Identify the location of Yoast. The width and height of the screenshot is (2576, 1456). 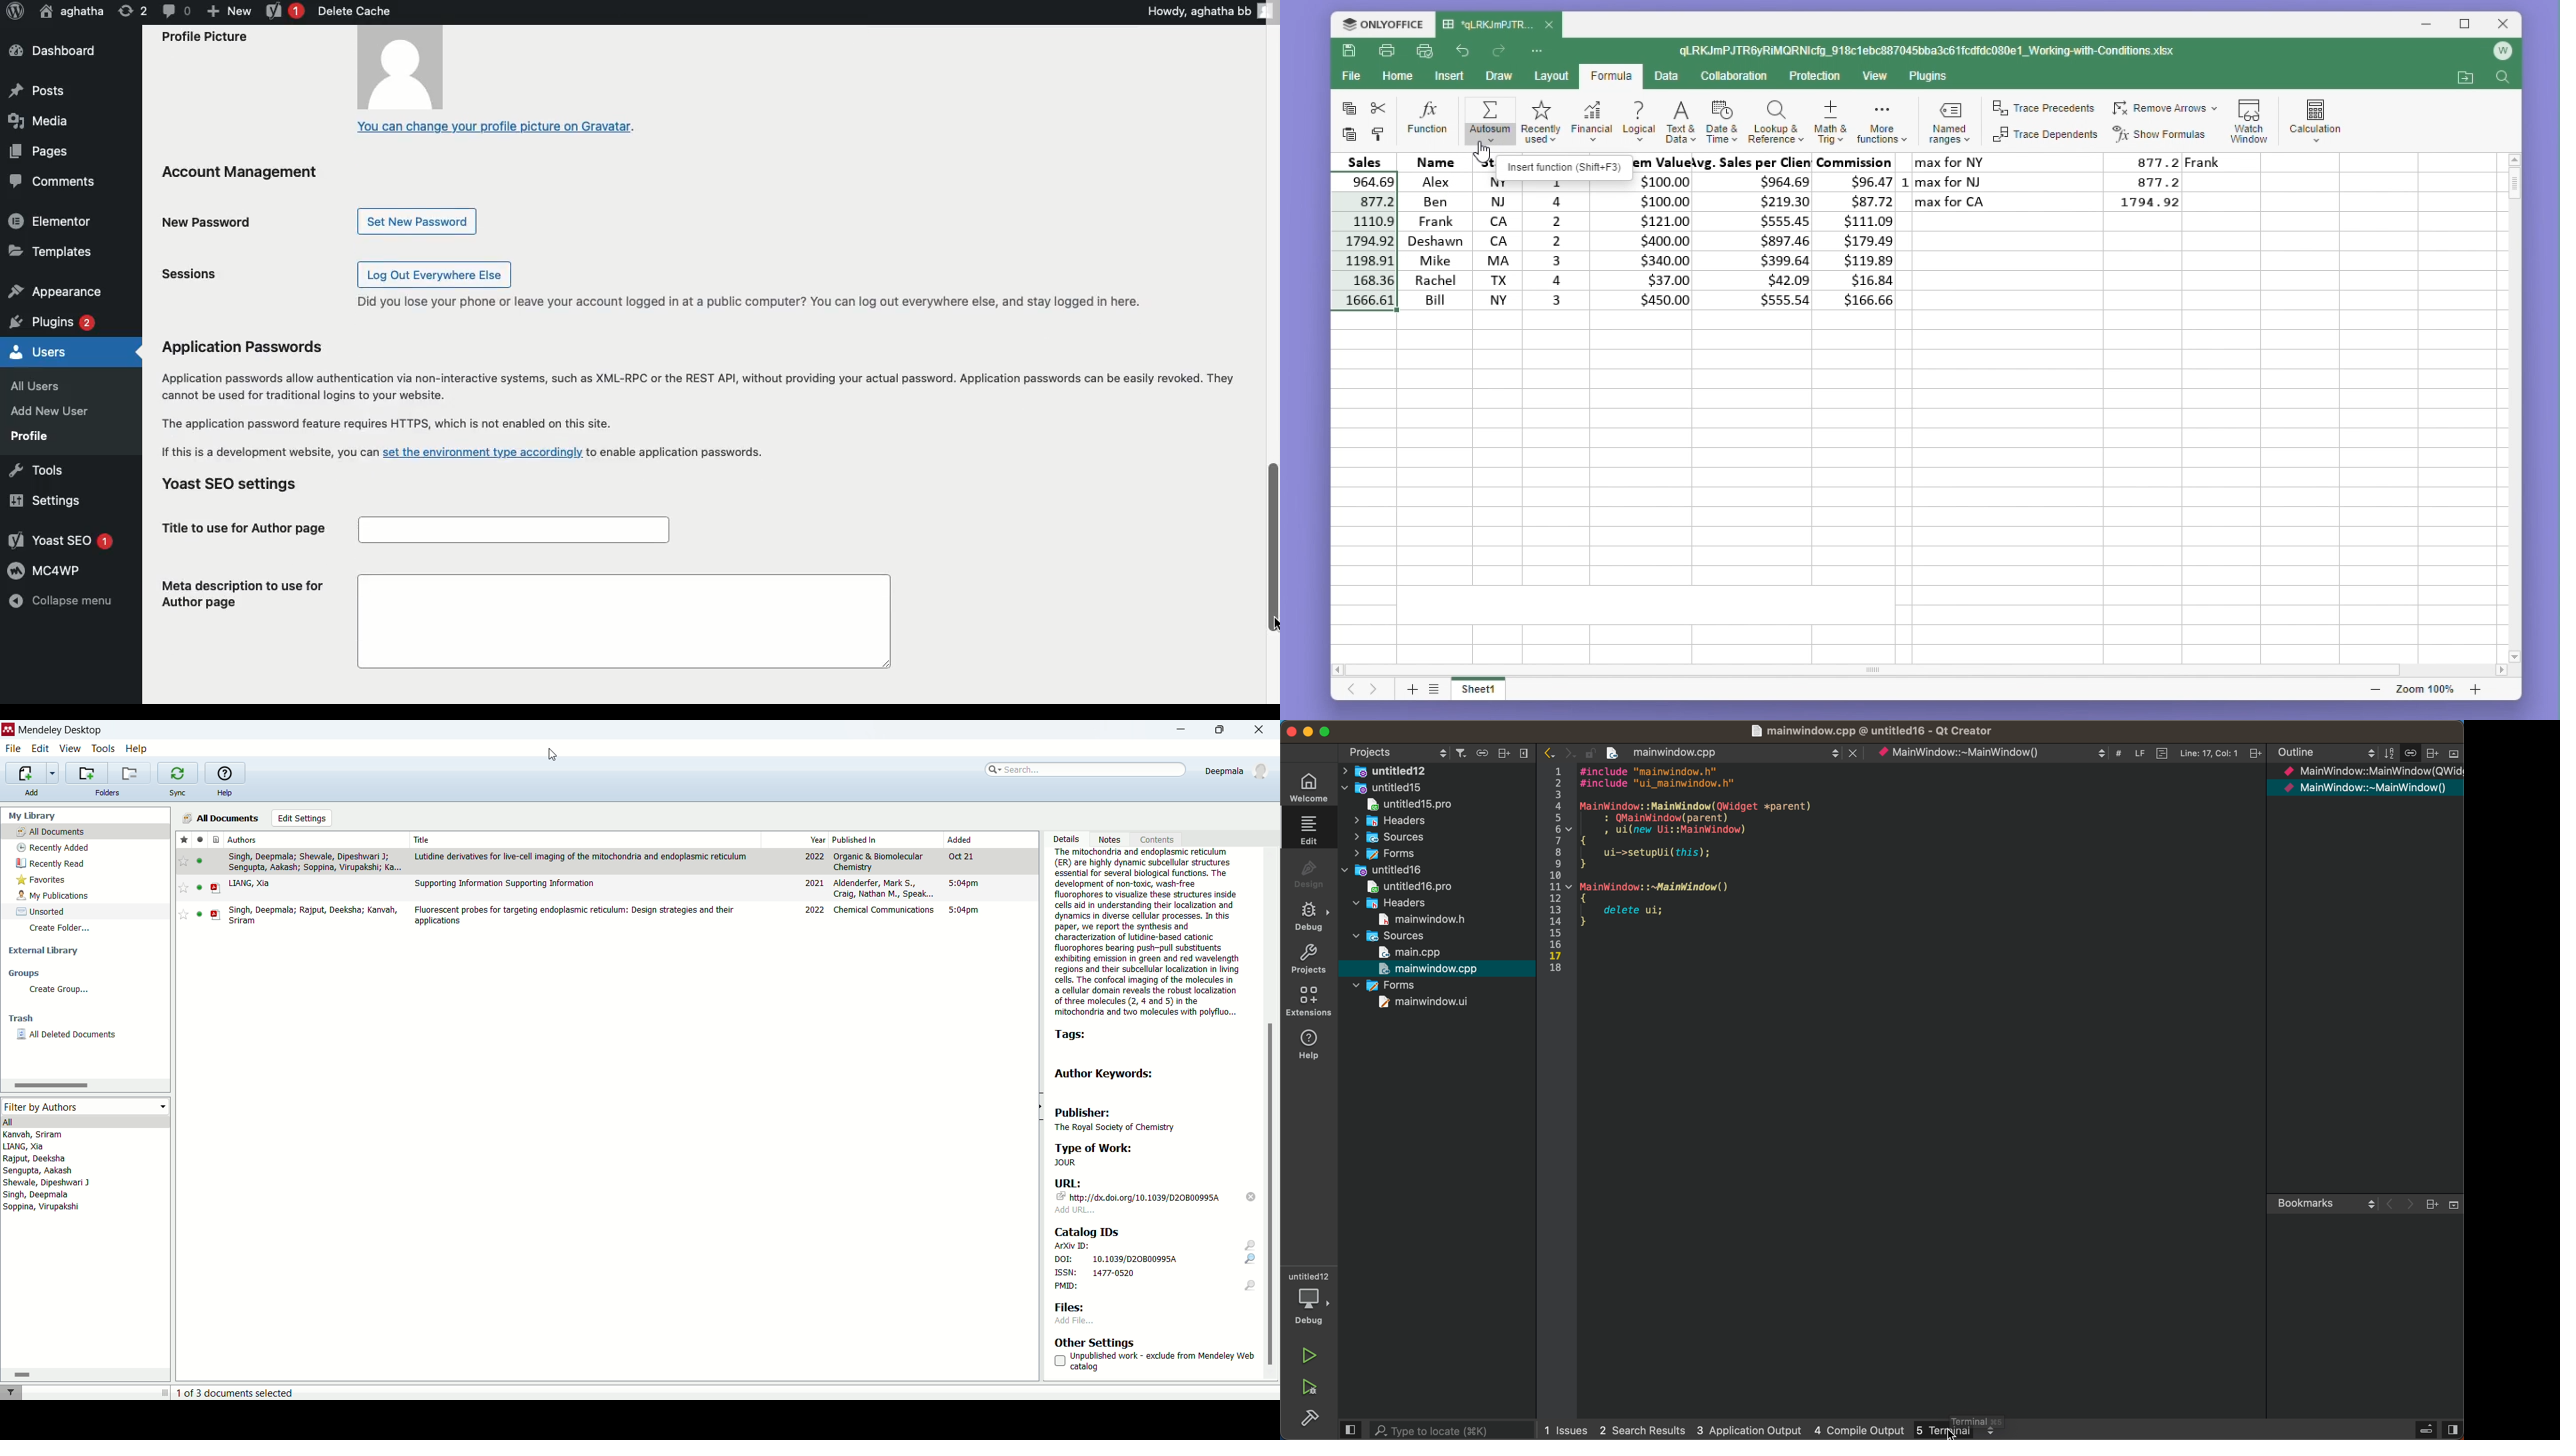
(285, 12).